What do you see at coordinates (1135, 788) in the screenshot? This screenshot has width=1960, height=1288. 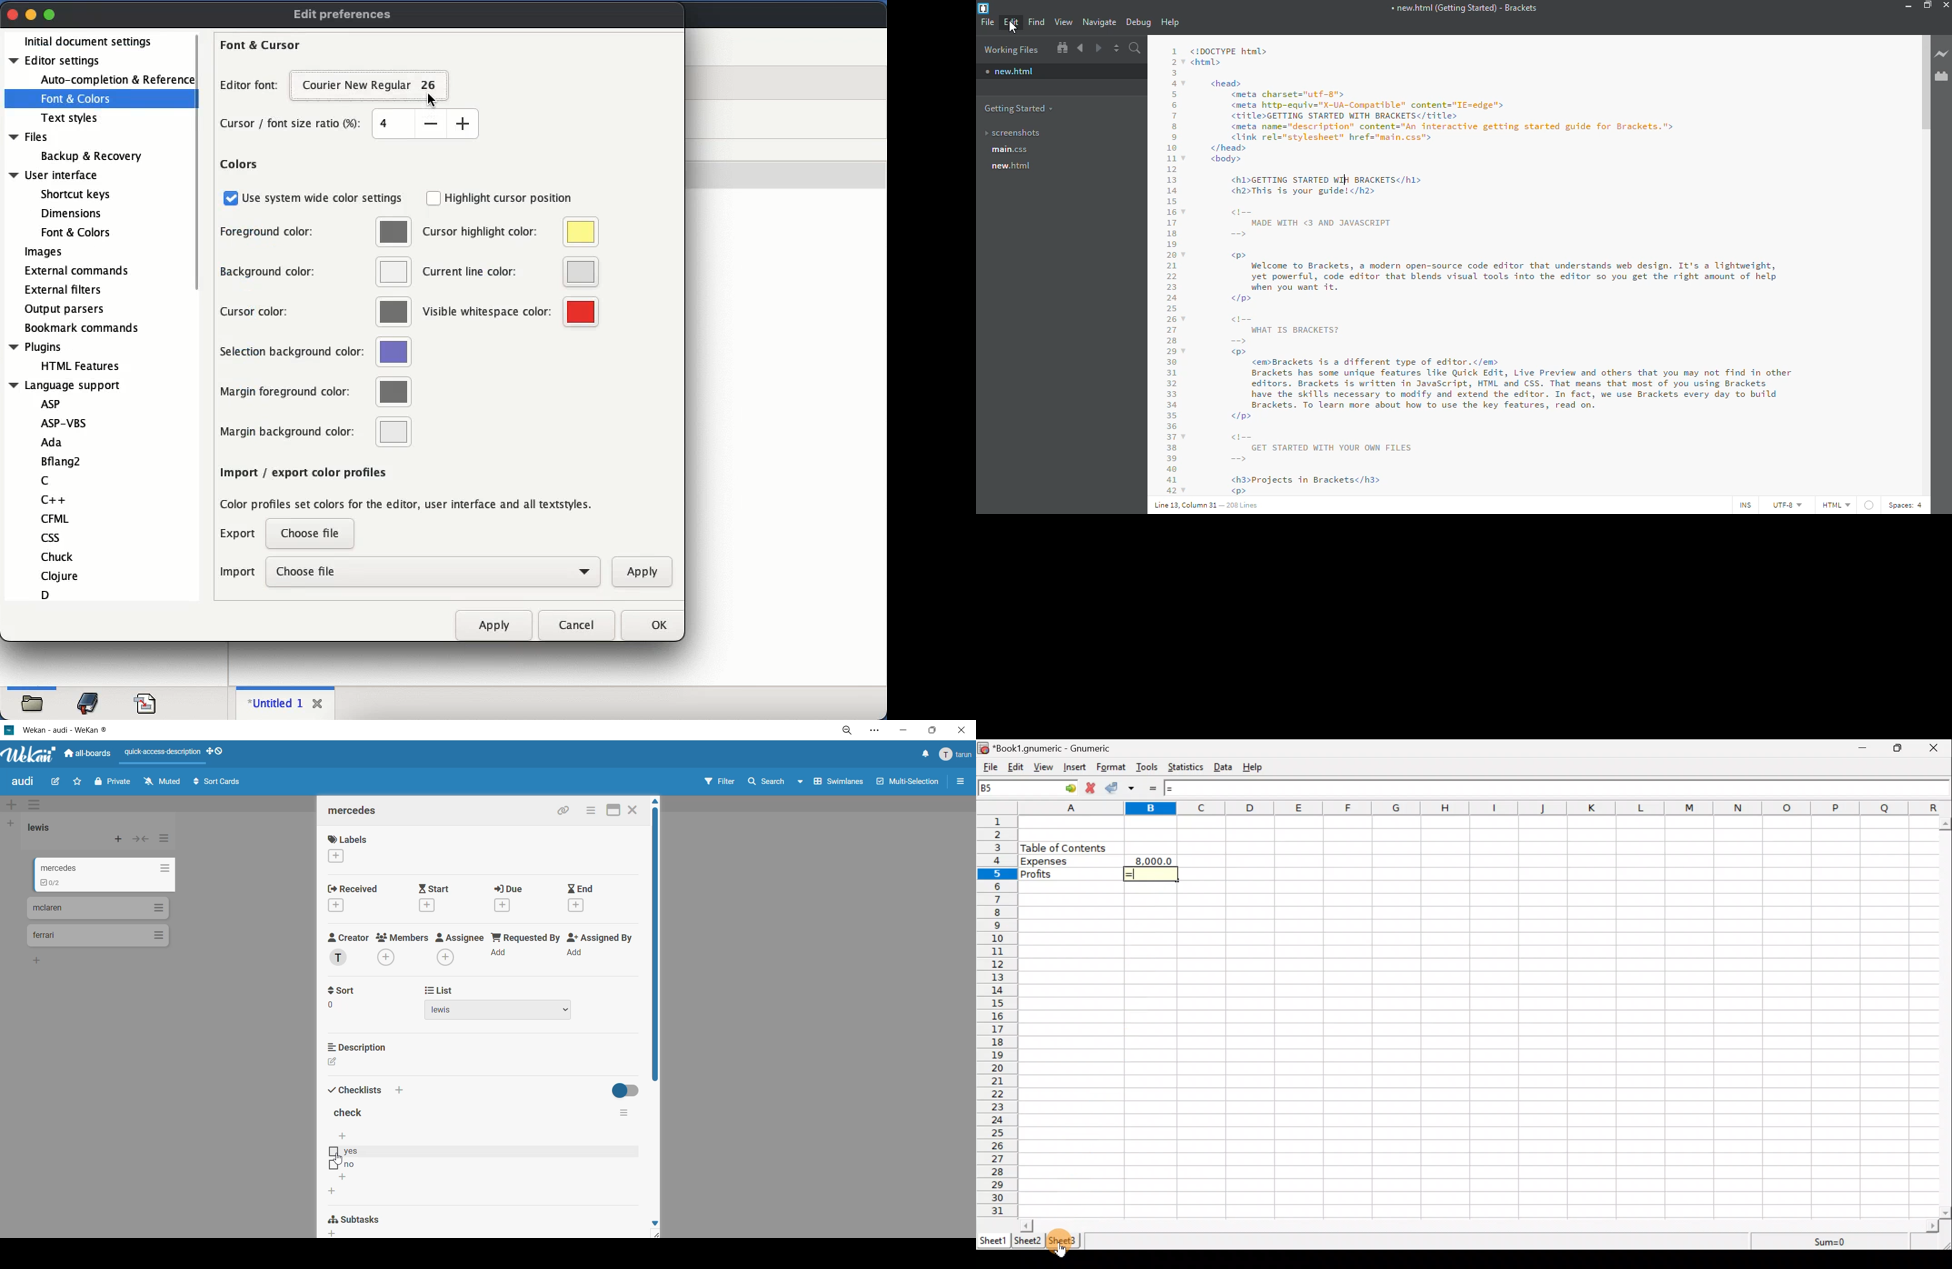 I see `Accept change in multiple cells` at bounding box center [1135, 788].